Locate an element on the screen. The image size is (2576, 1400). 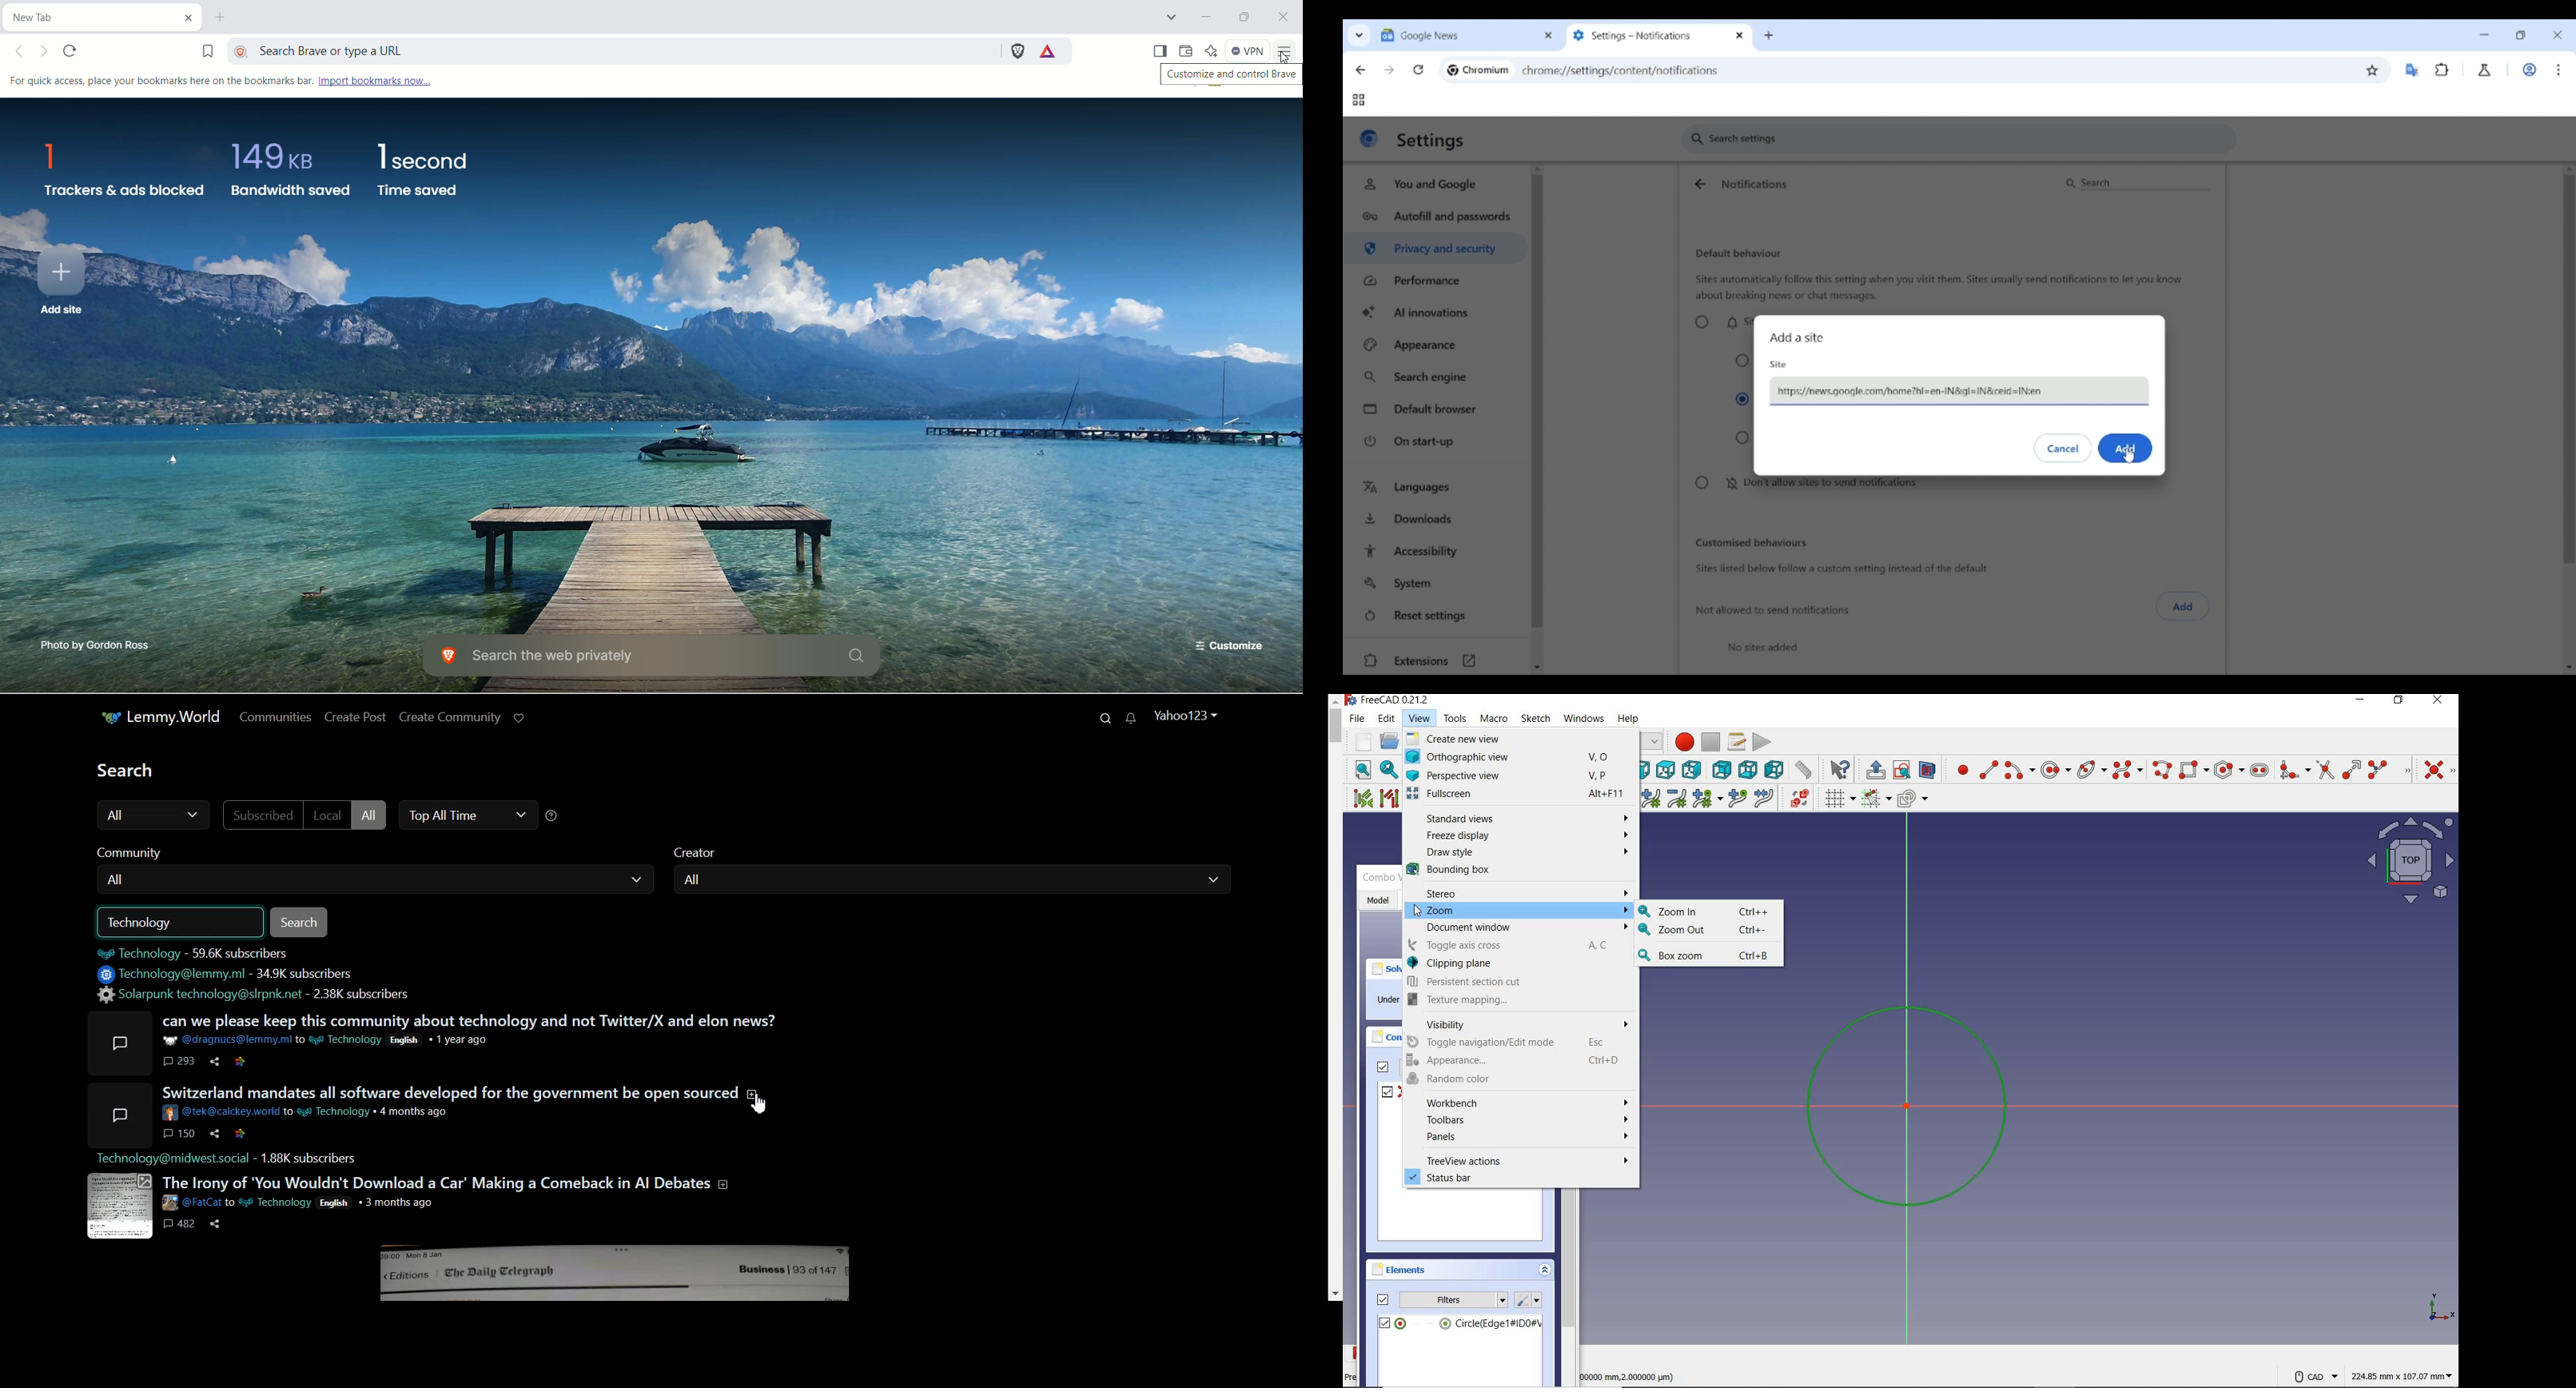
Site is located at coordinates (1779, 364).